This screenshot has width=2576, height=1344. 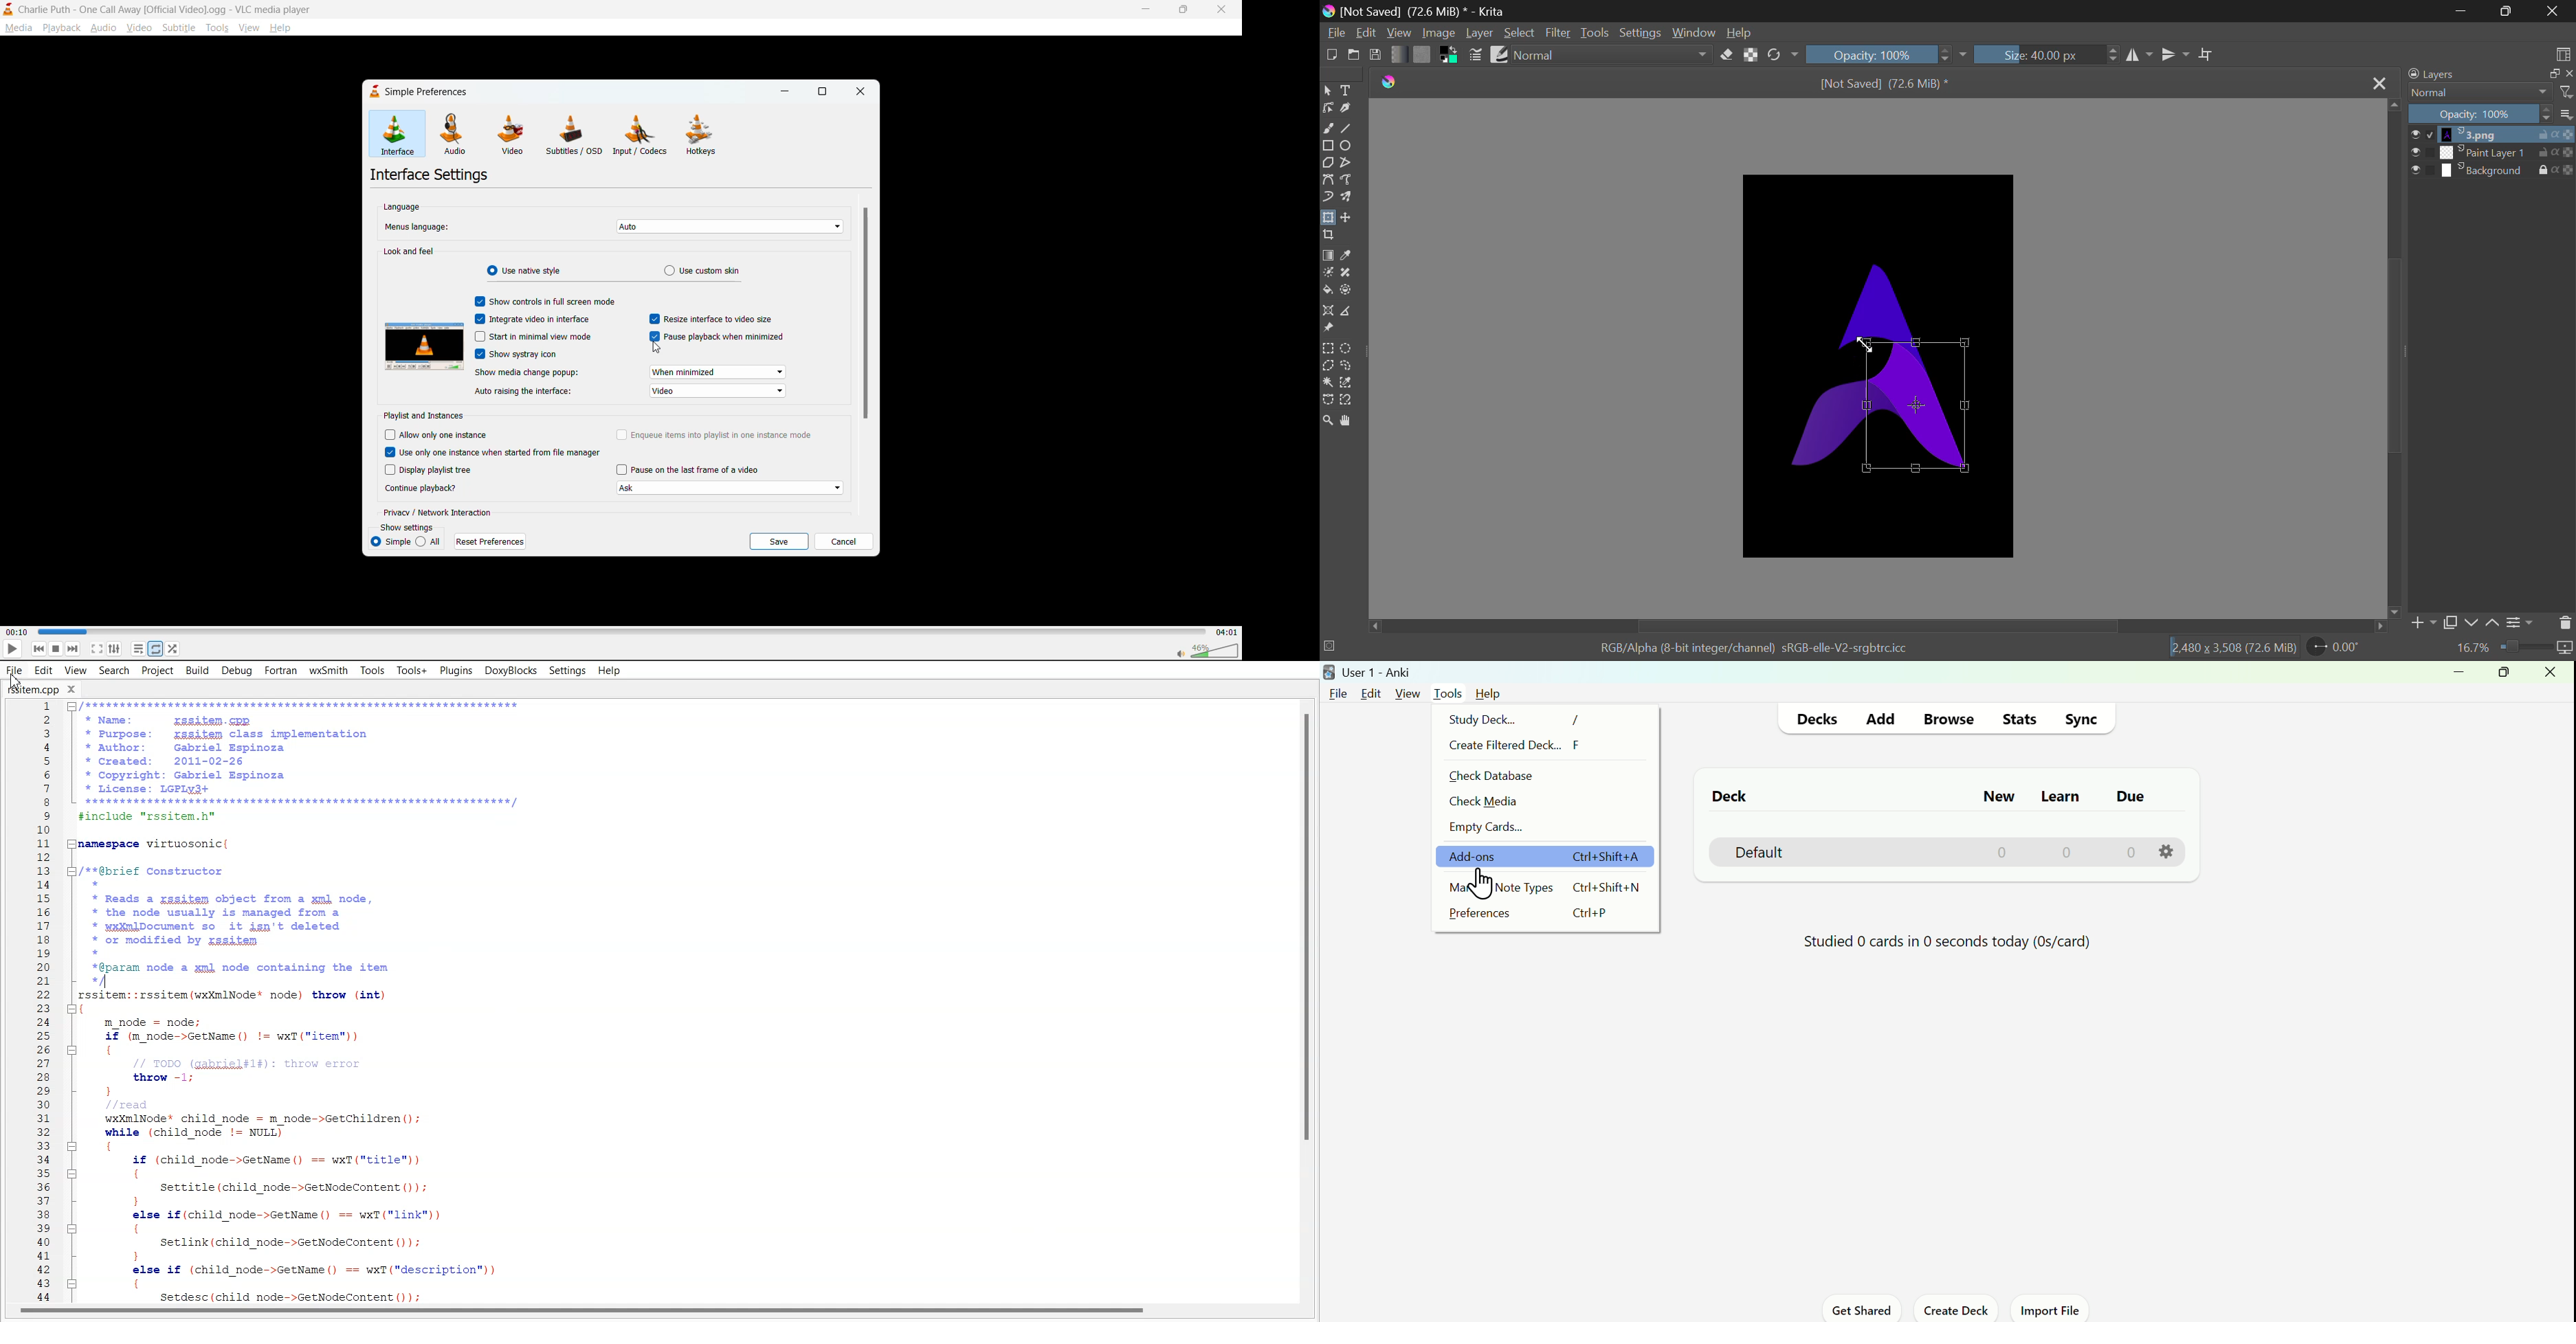 I want to click on Vertical Mirror Flip, so click(x=2141, y=55).